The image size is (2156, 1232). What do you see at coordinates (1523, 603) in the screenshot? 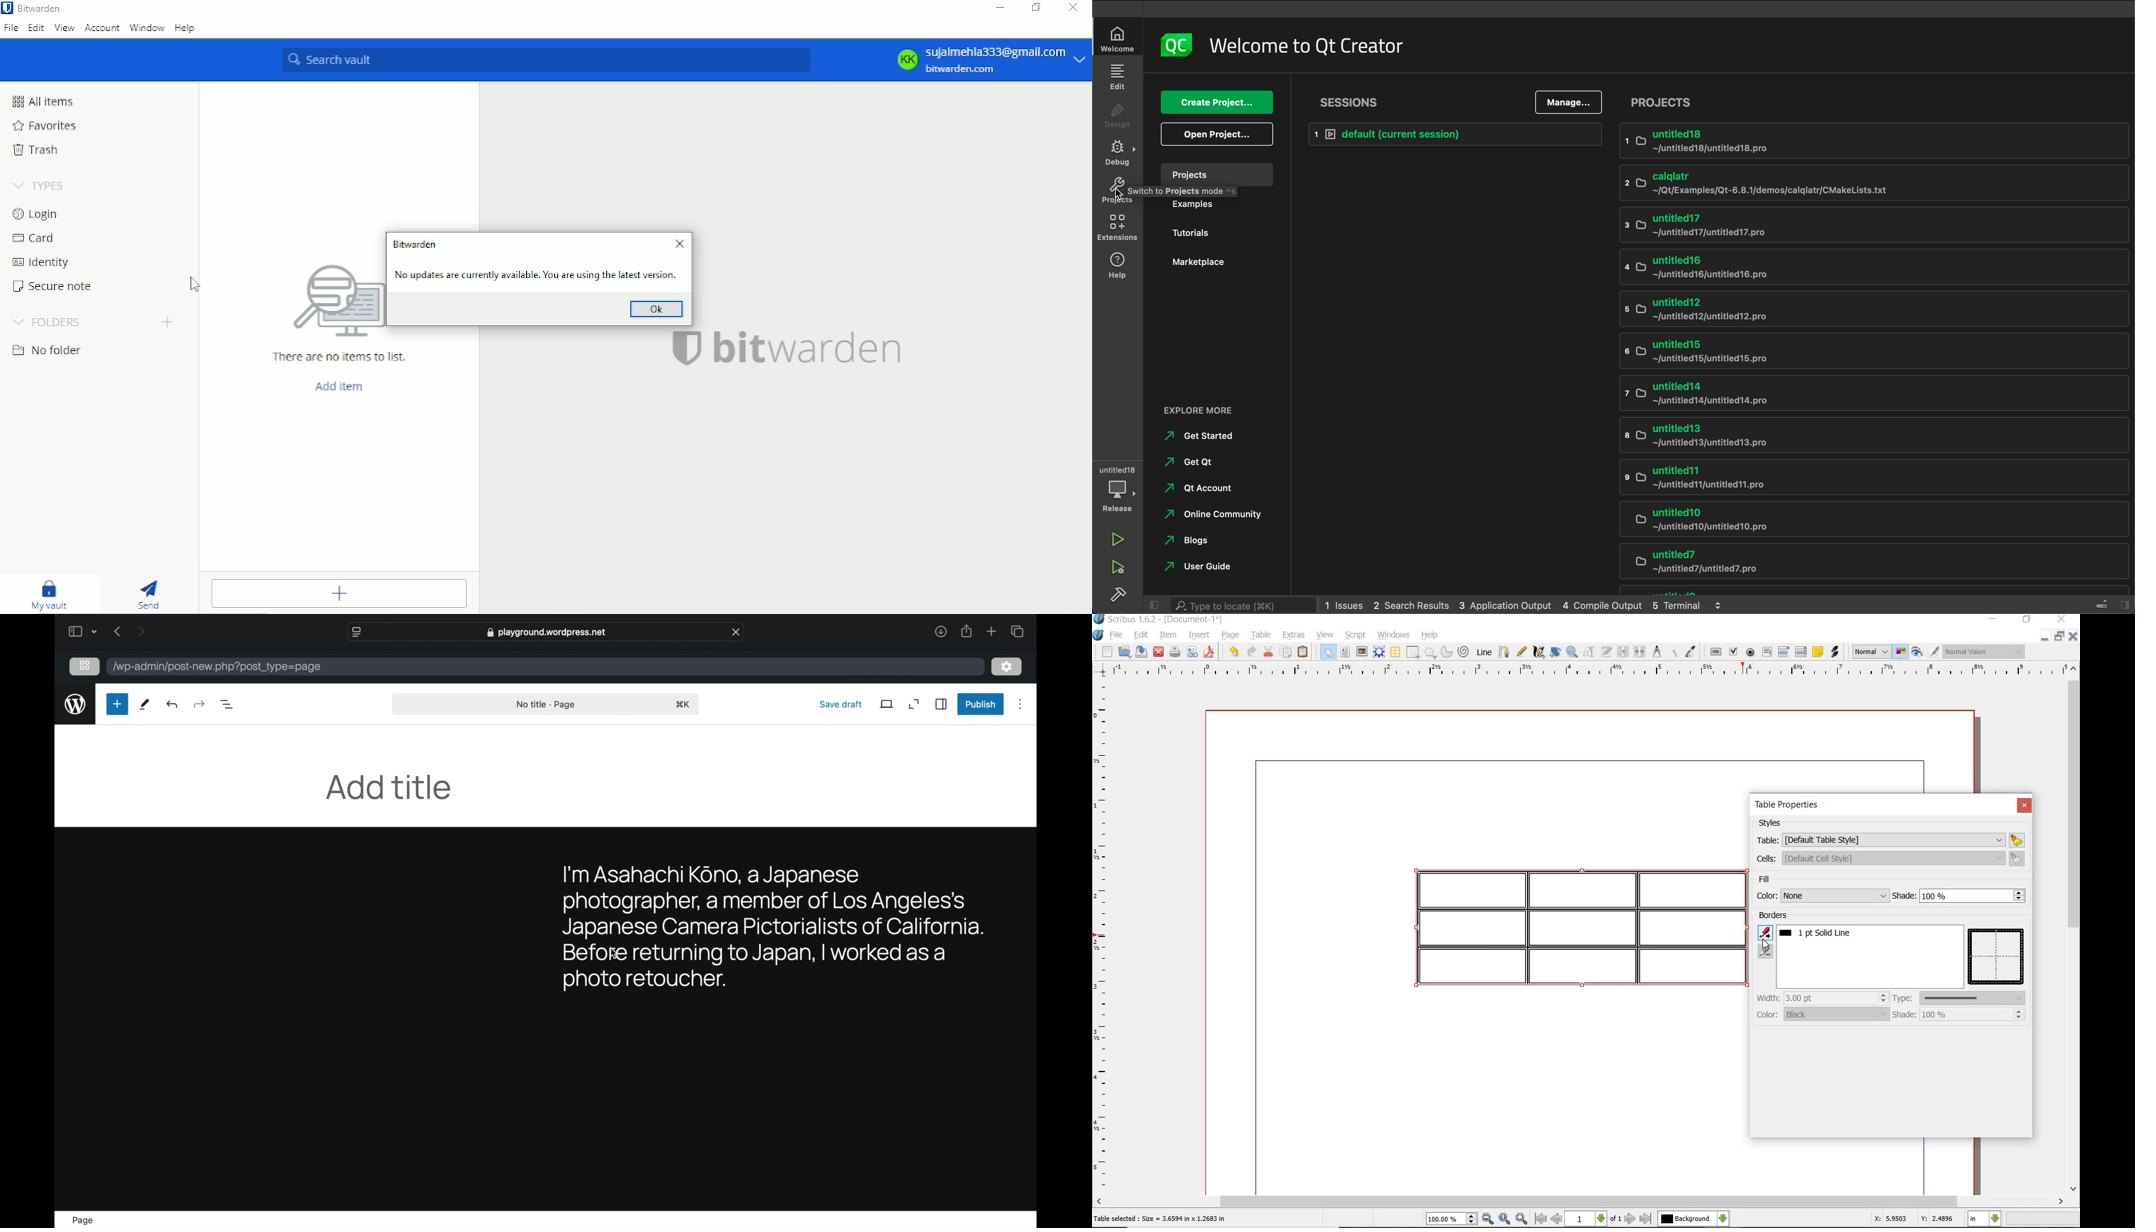
I see `logs` at bounding box center [1523, 603].